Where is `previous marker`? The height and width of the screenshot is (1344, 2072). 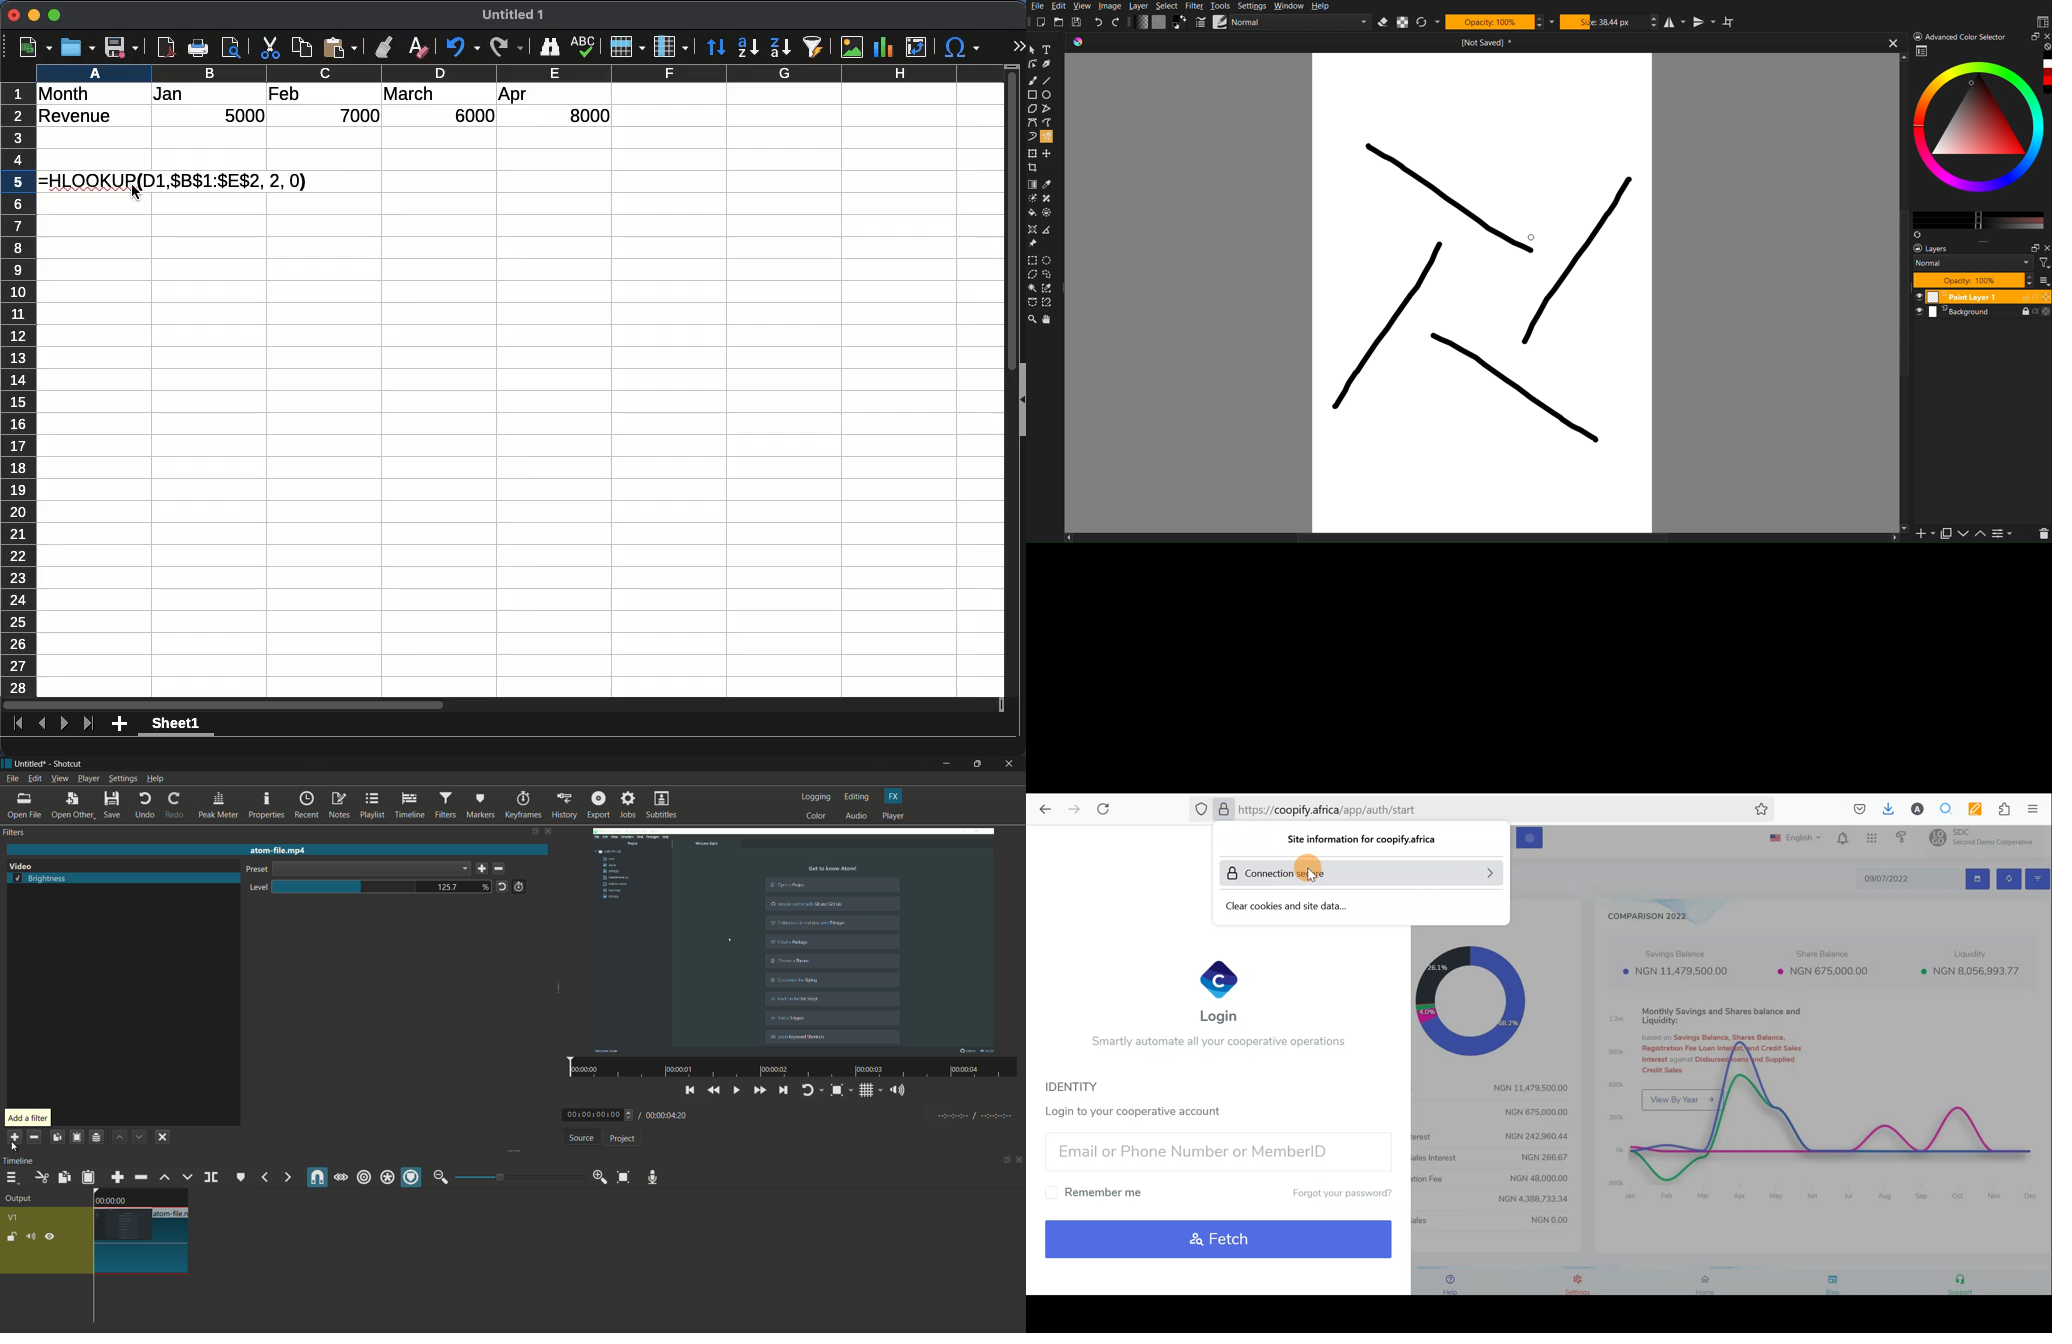 previous marker is located at coordinates (264, 1178).